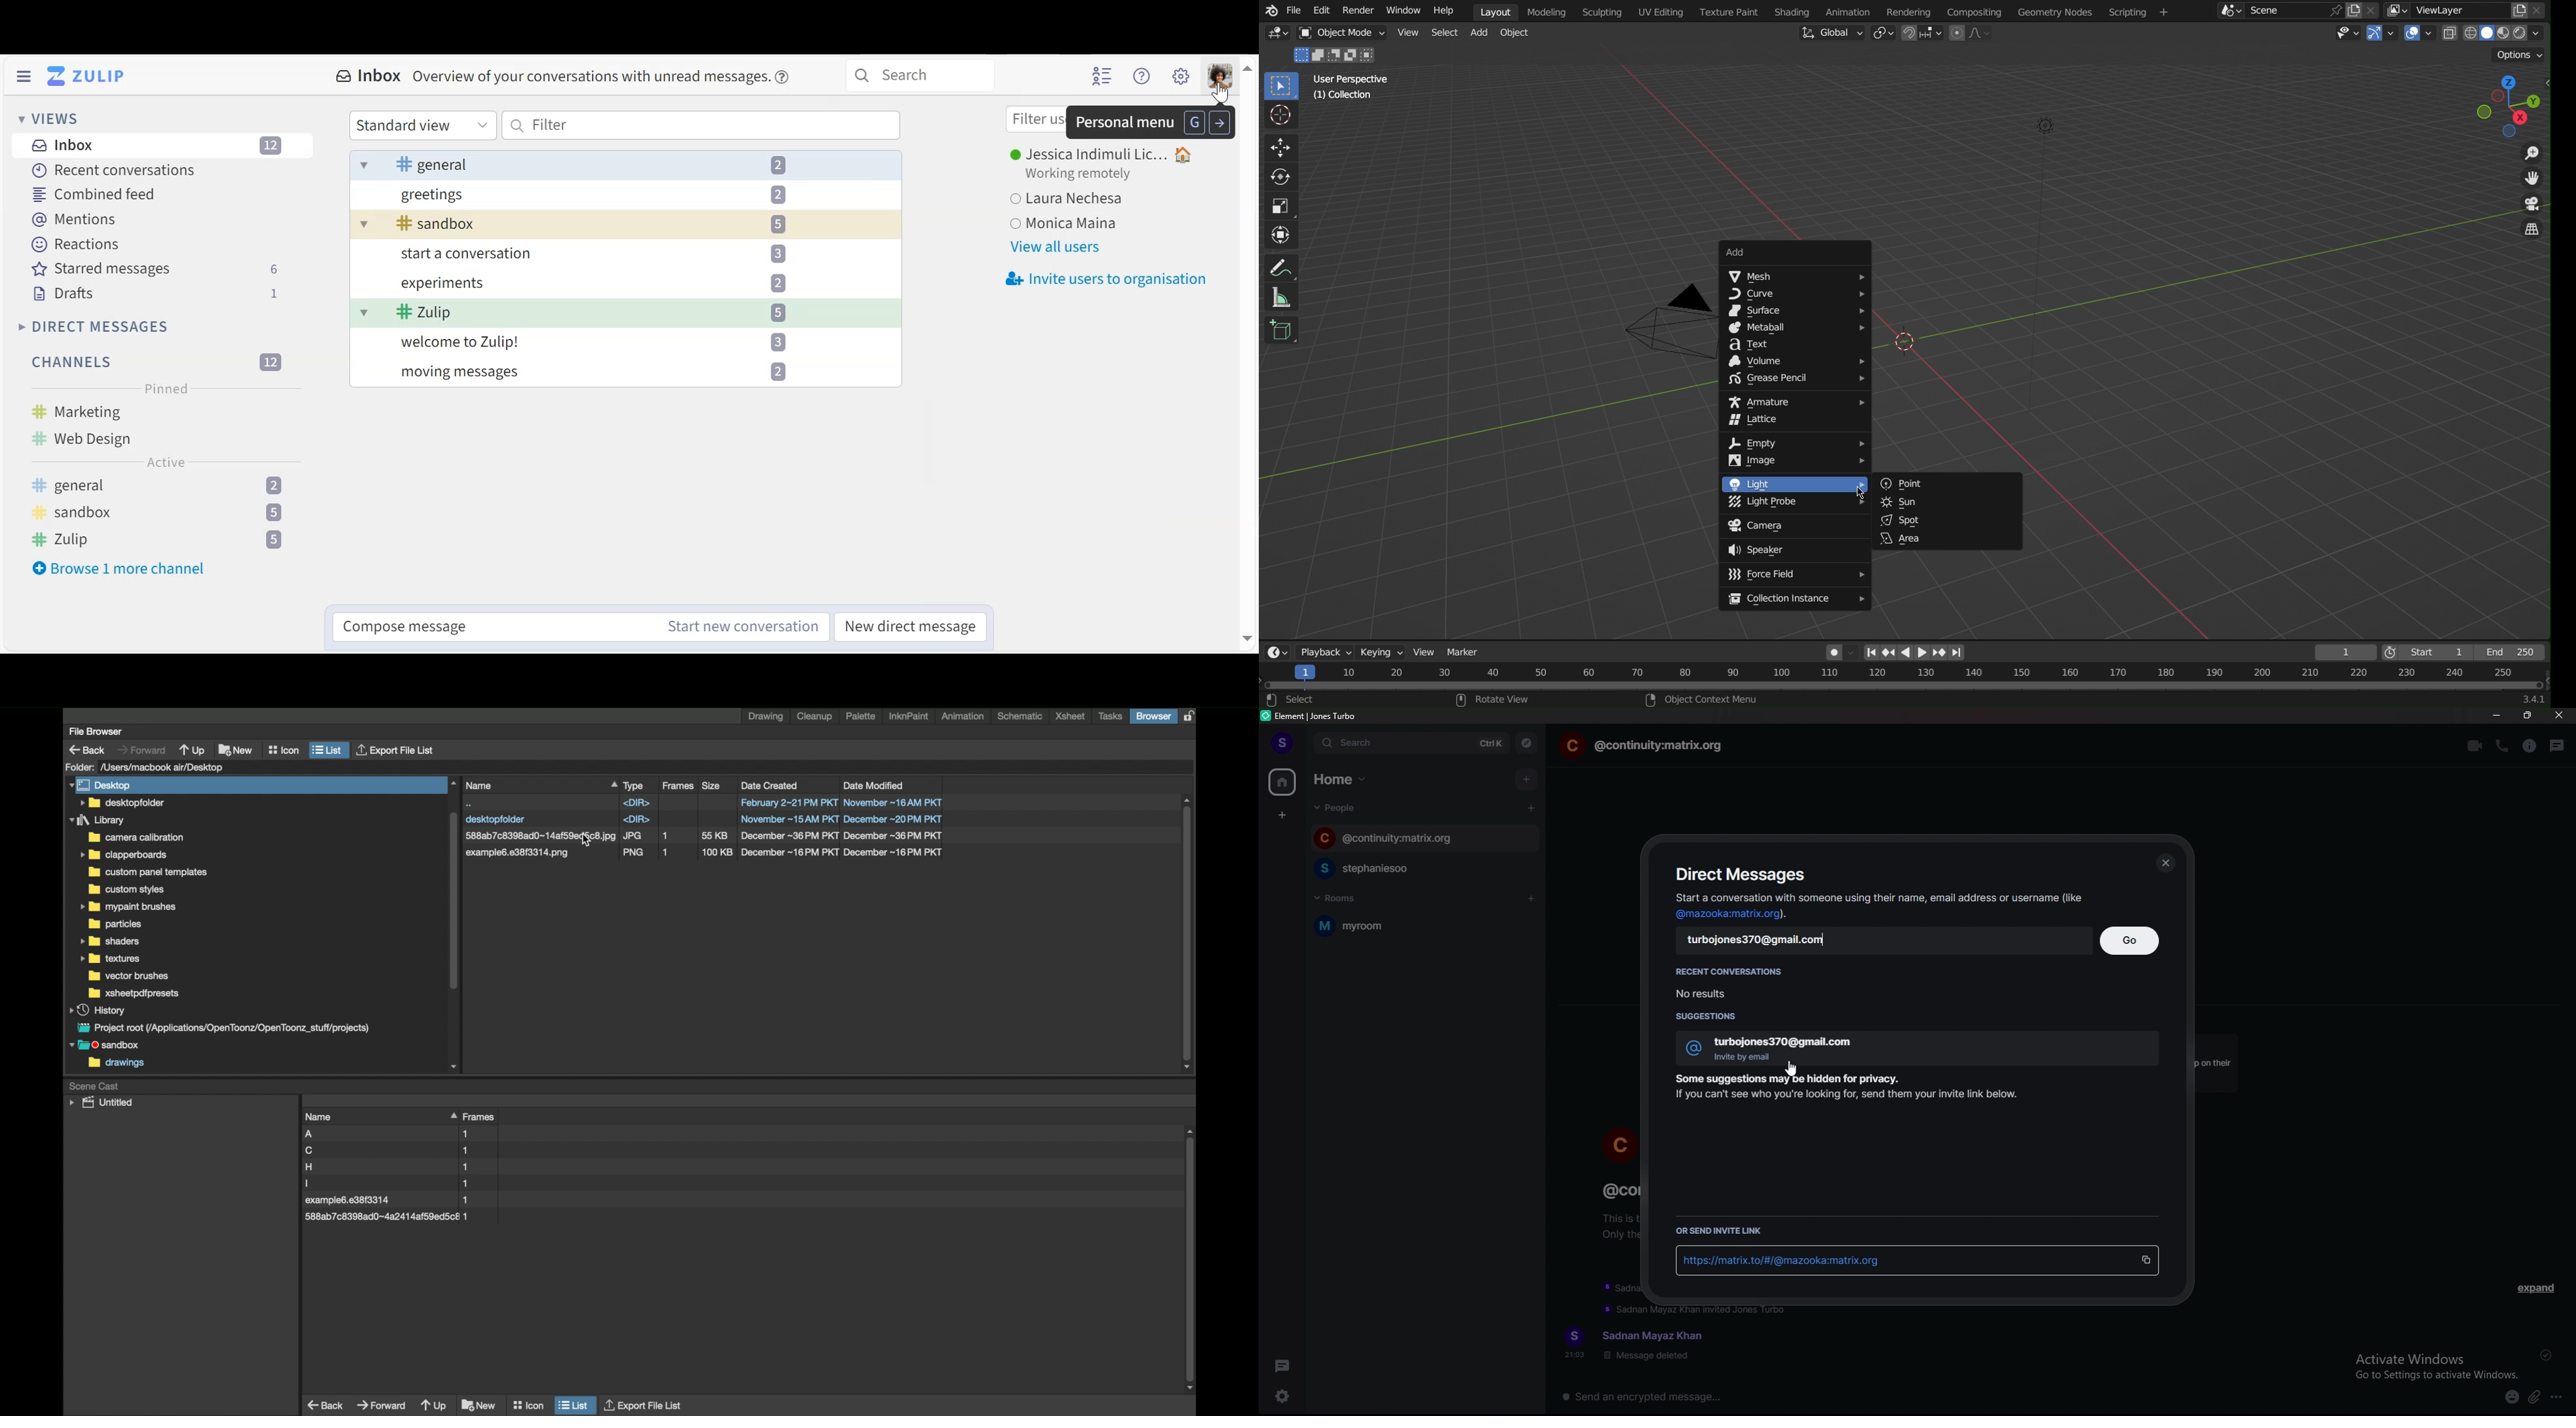 The height and width of the screenshot is (1428, 2576). What do you see at coordinates (155, 484) in the screenshot?
I see `general` at bounding box center [155, 484].